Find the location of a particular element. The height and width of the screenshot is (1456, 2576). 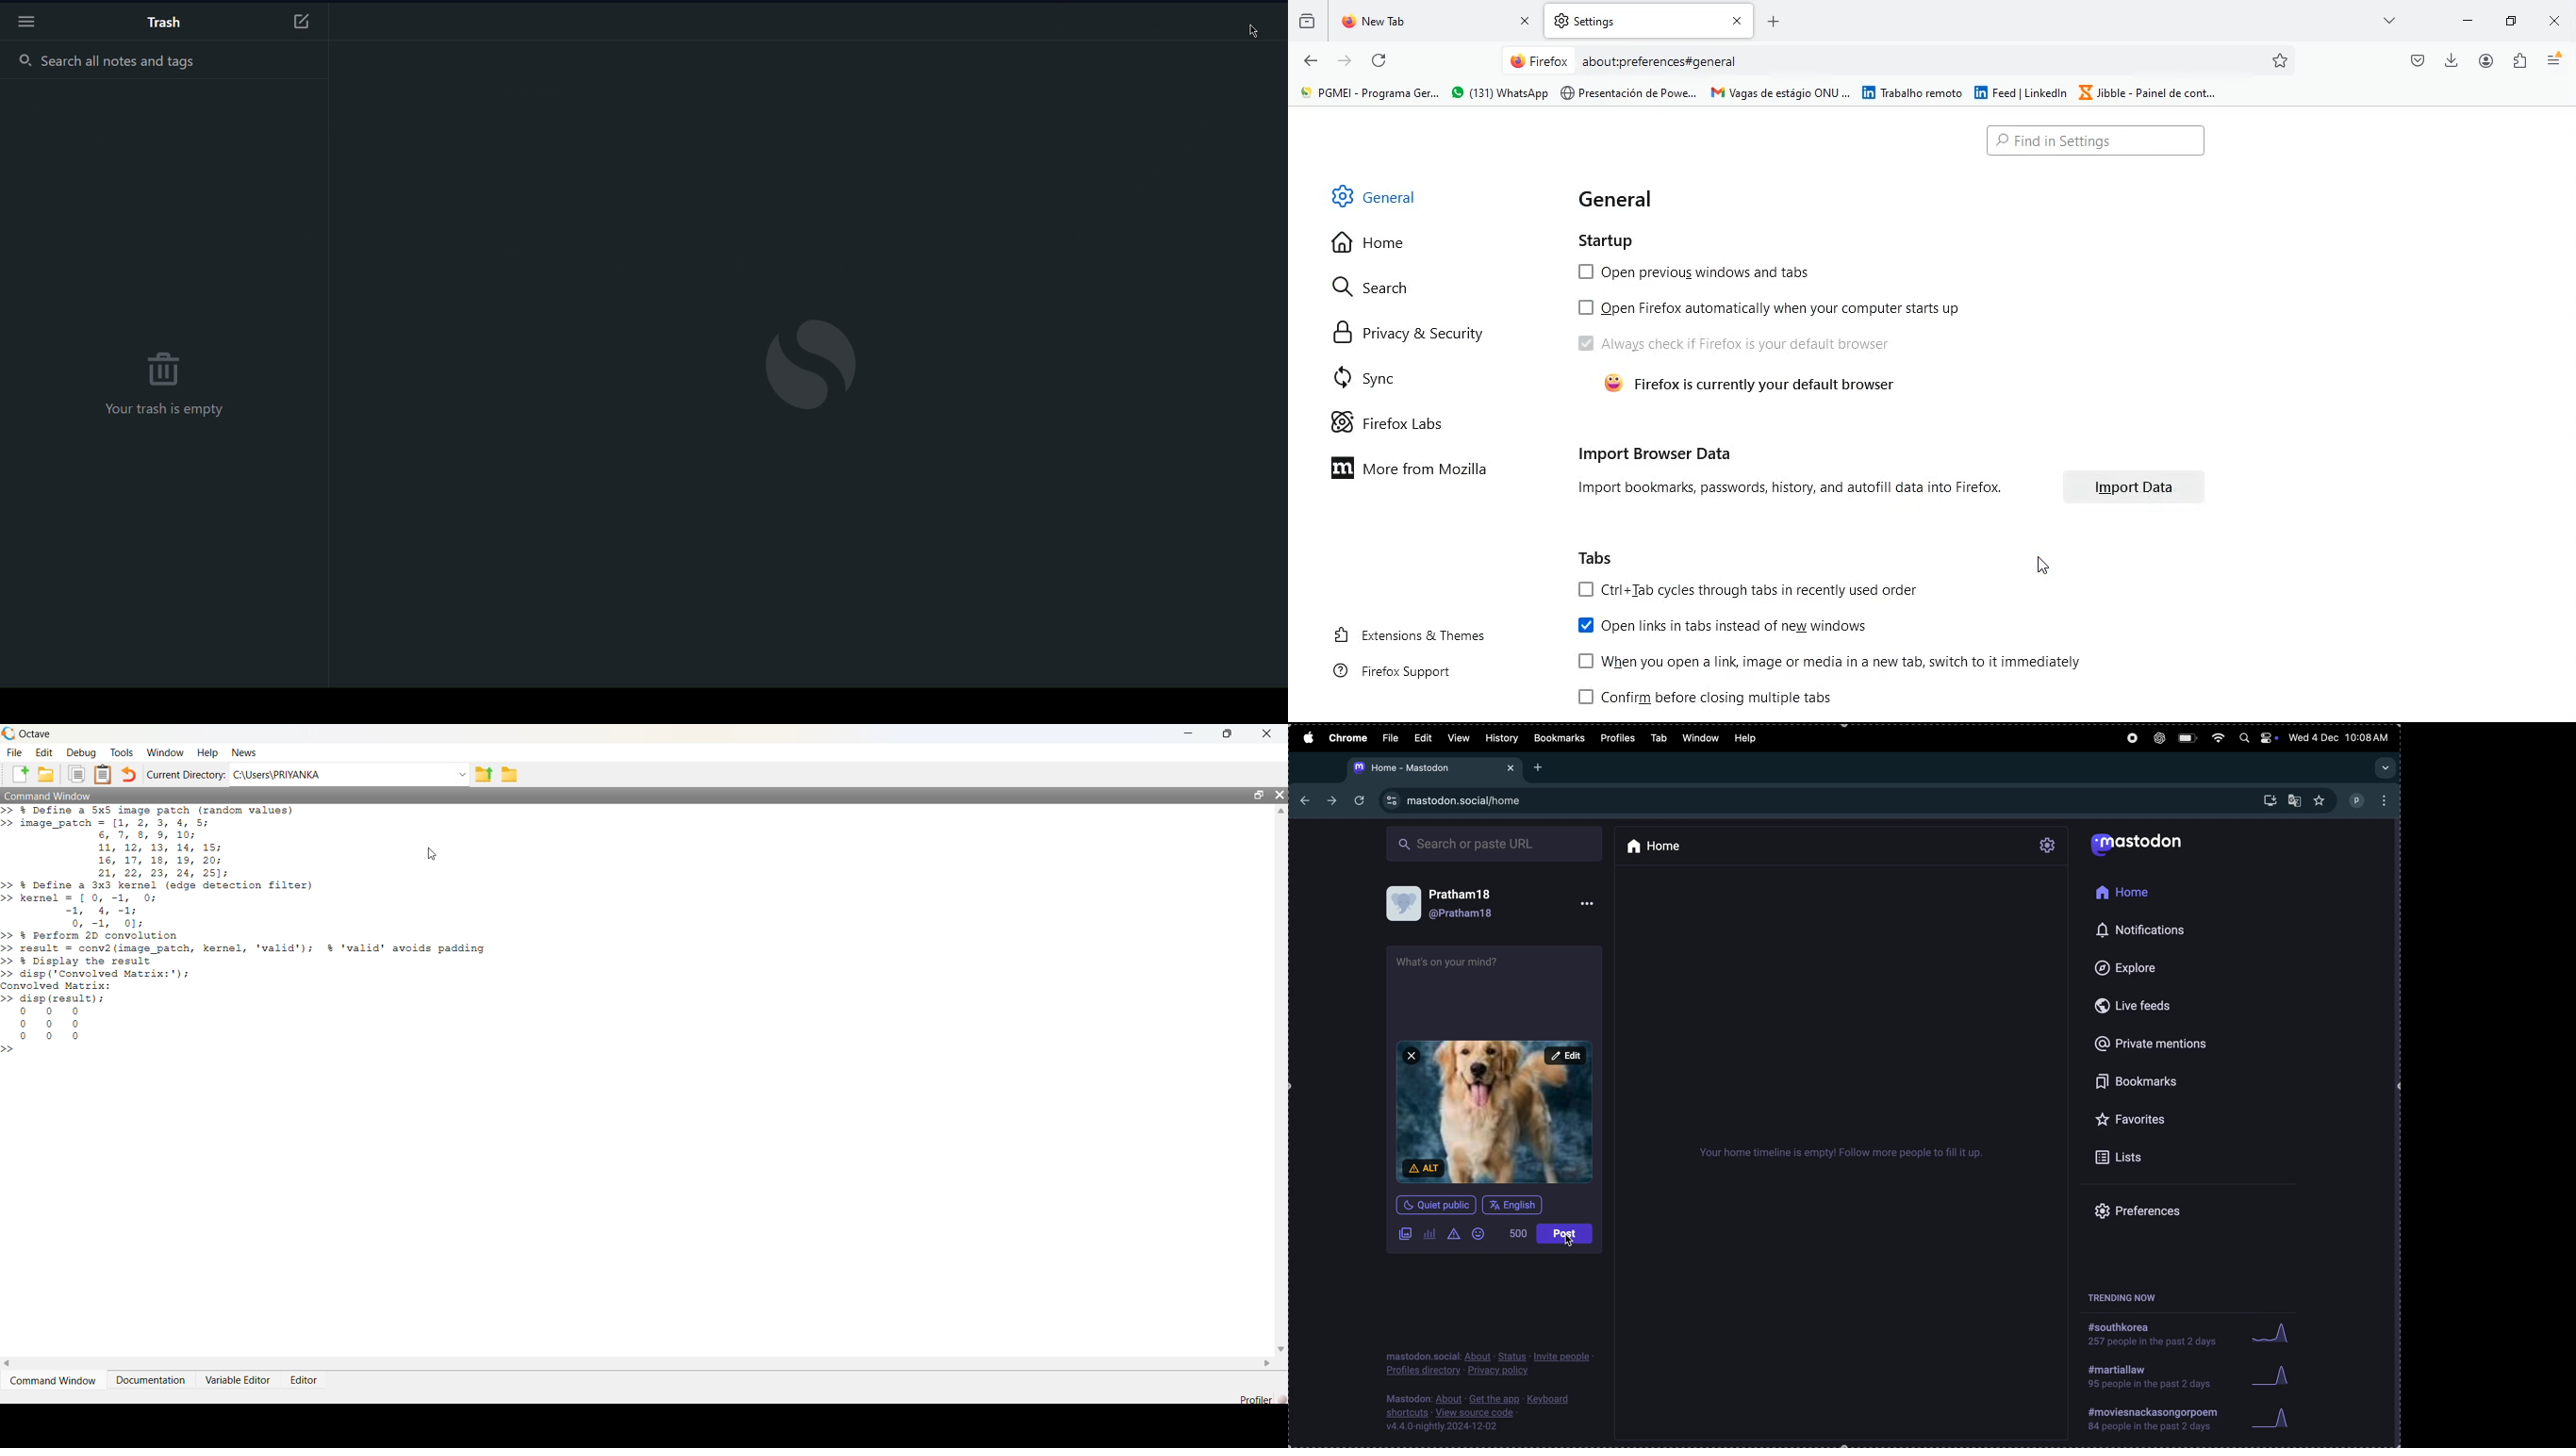

tabs is located at coordinates (1600, 558).